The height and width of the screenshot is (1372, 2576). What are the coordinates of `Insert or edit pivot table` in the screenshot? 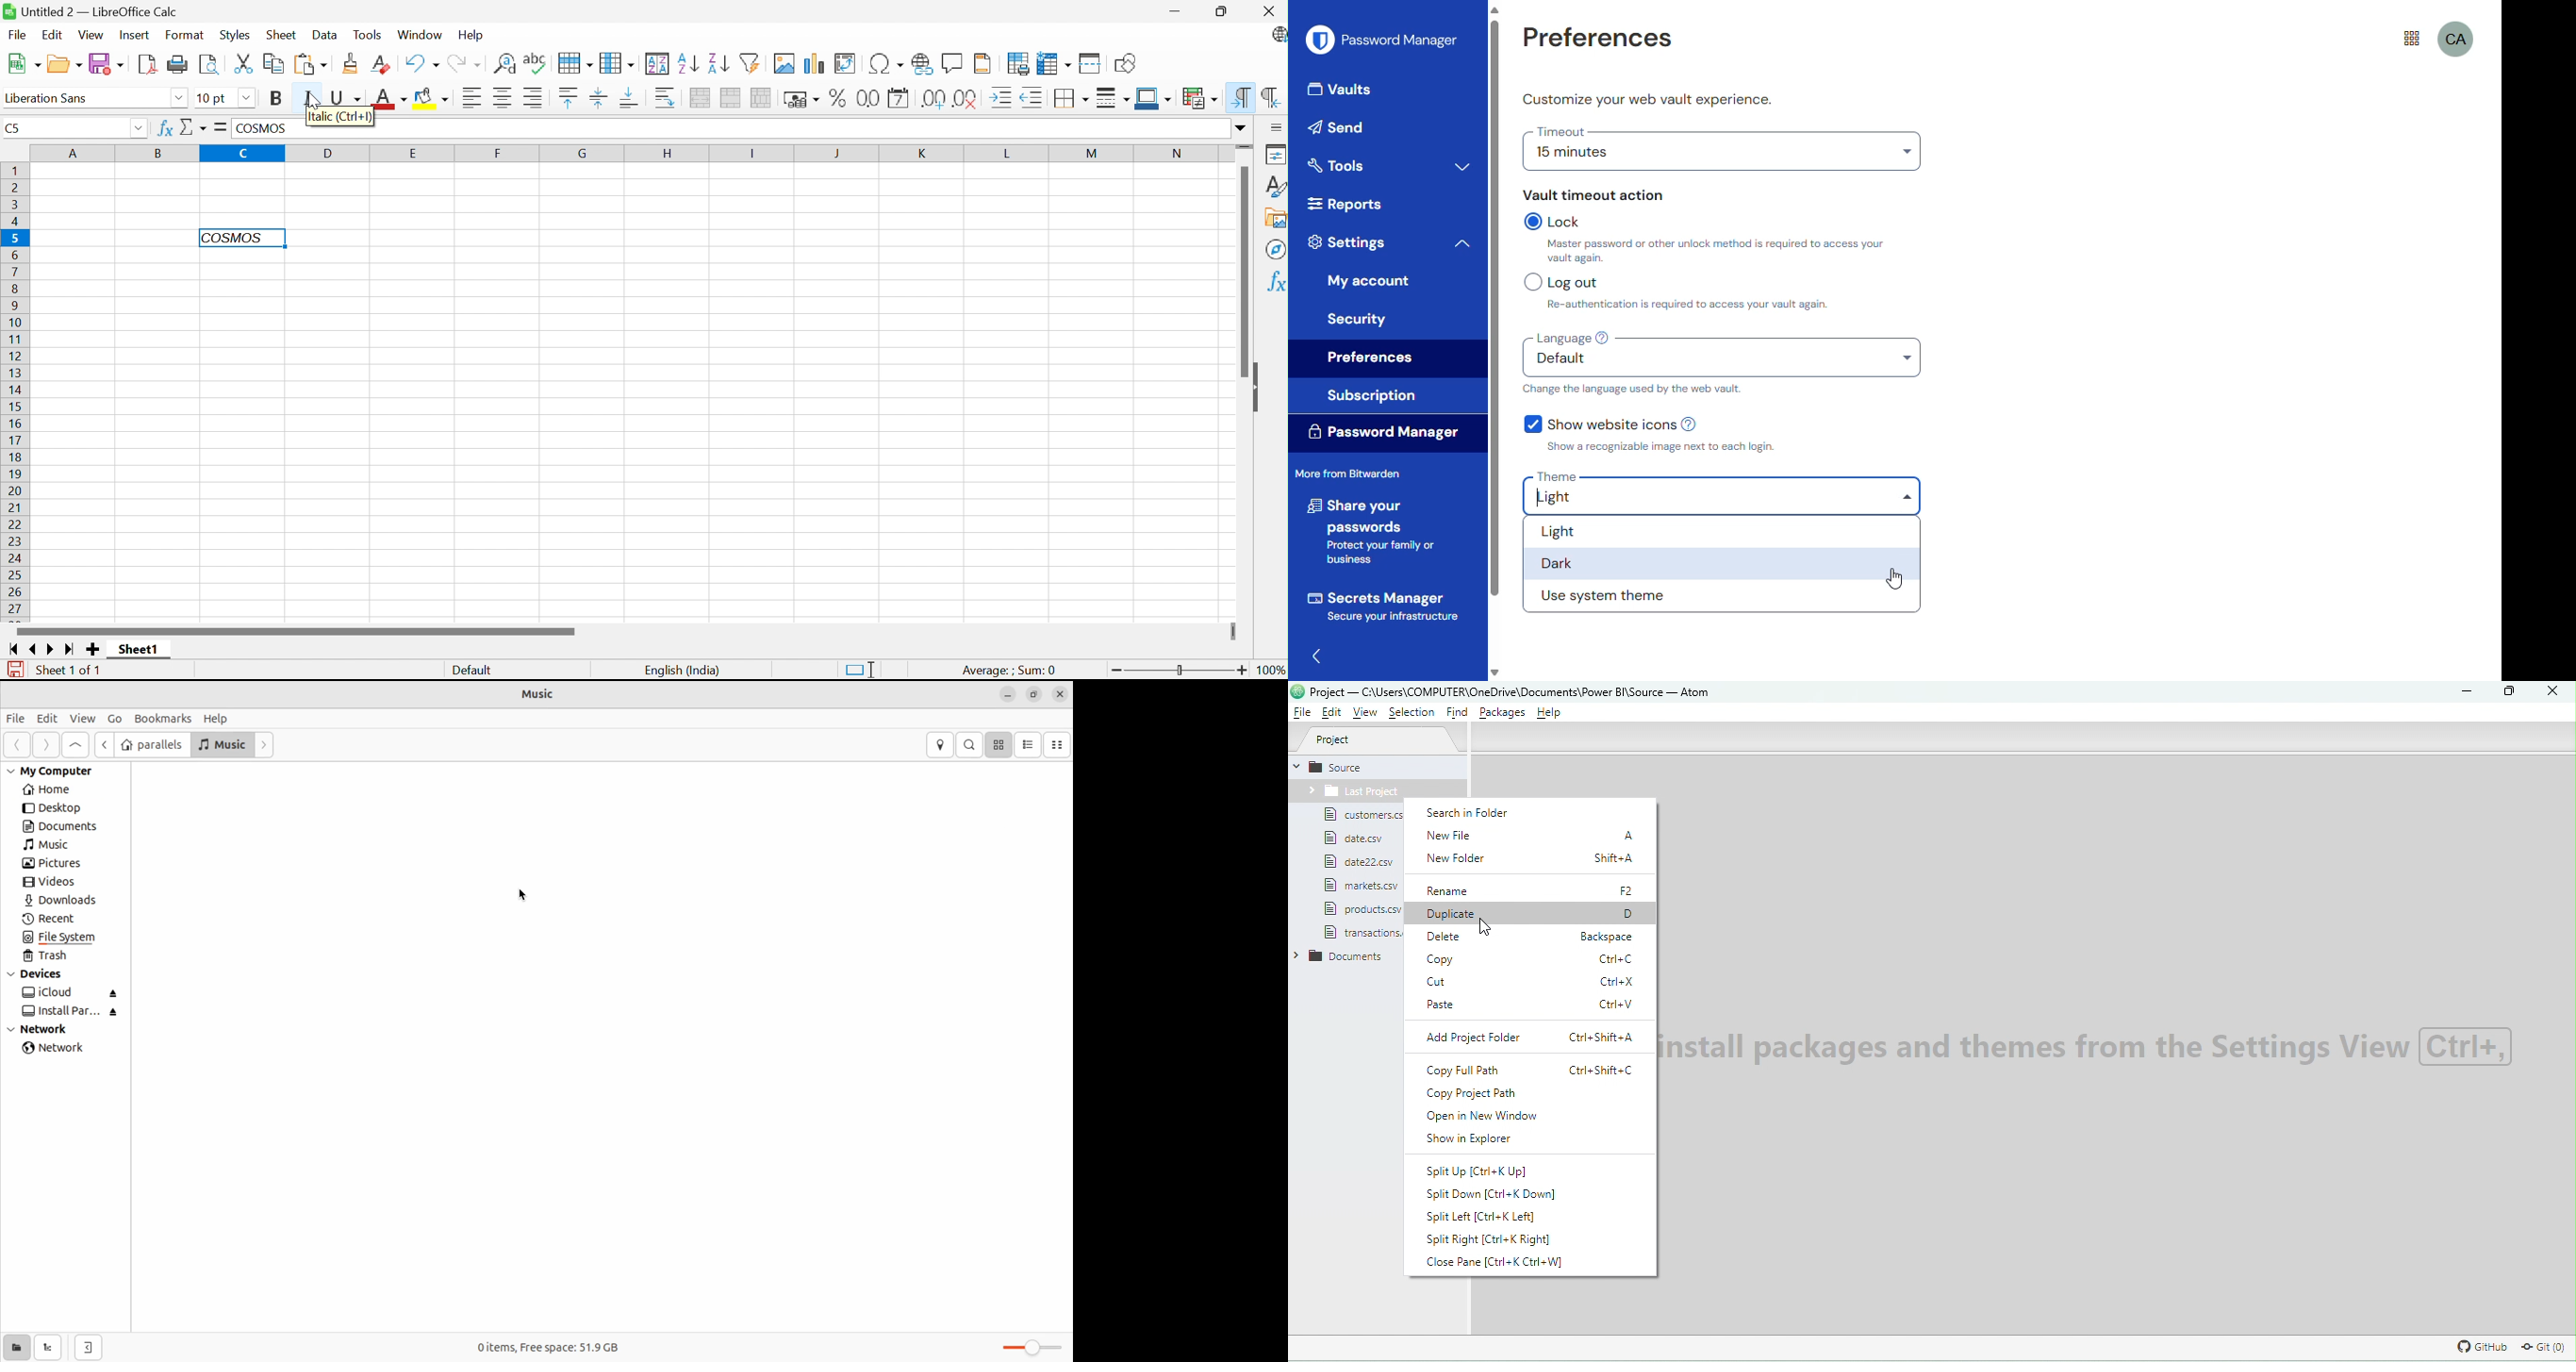 It's located at (845, 63).